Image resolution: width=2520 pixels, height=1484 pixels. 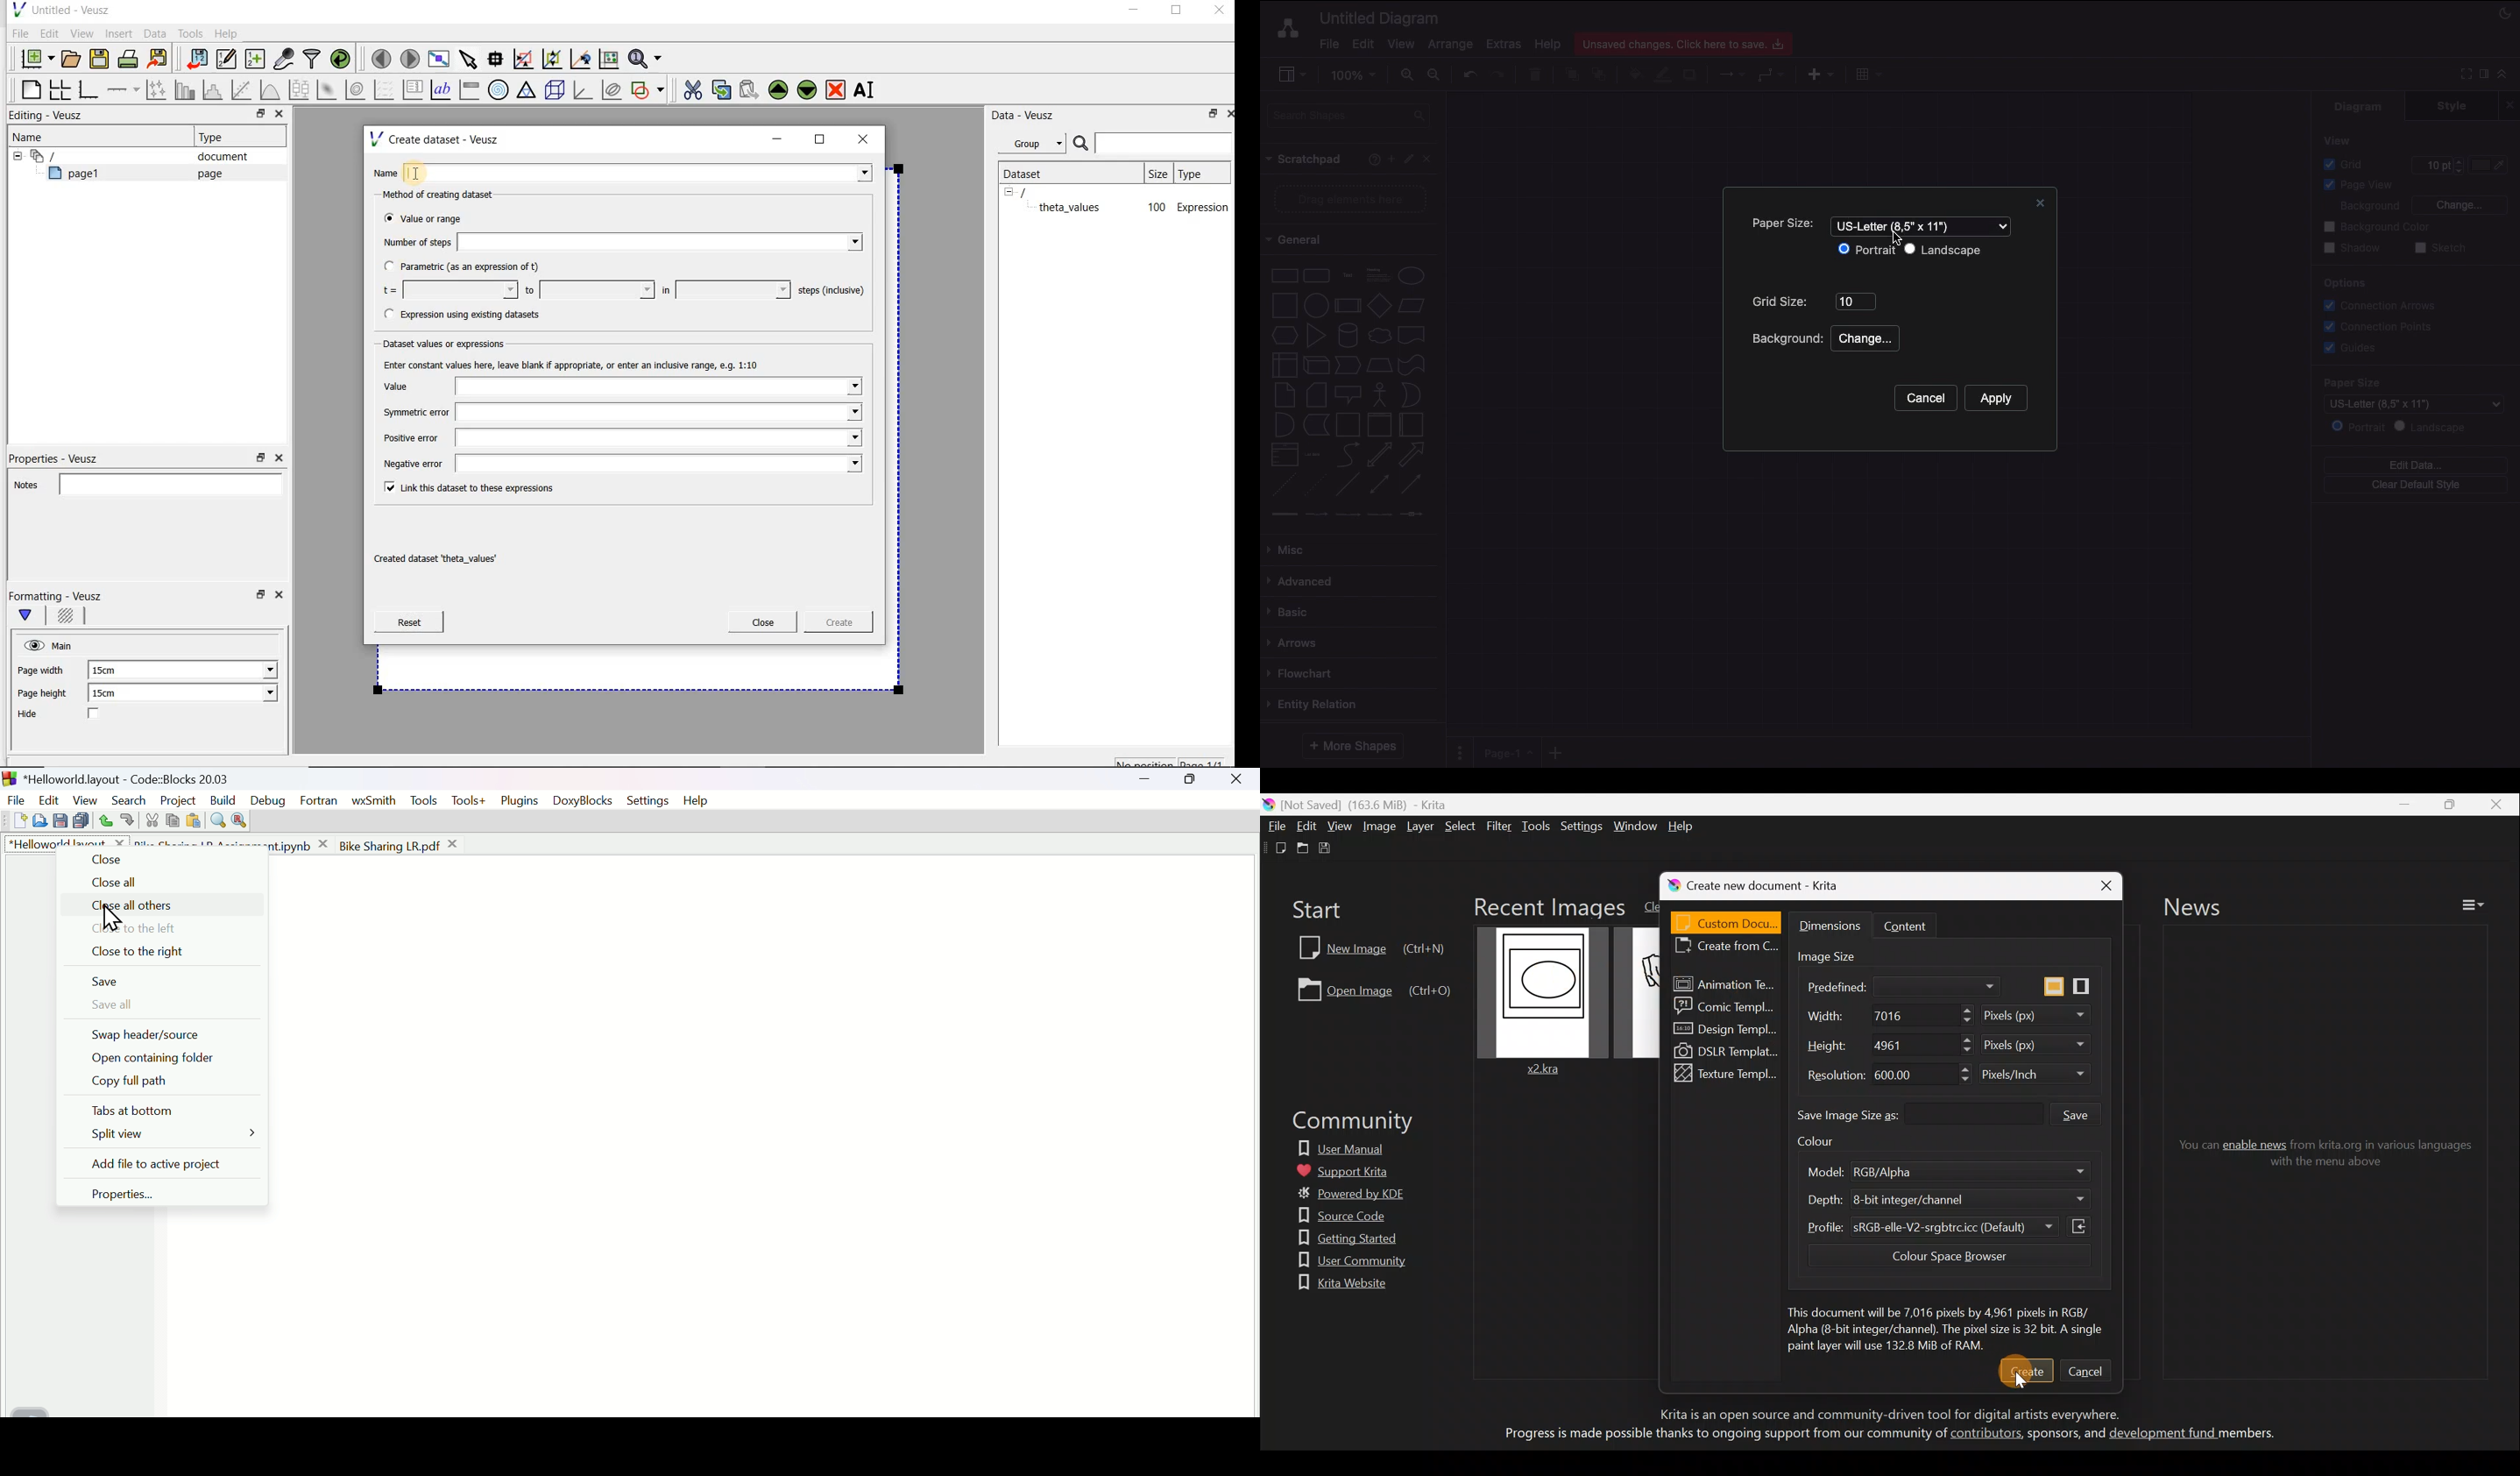 I want to click on Filter, so click(x=1501, y=830).